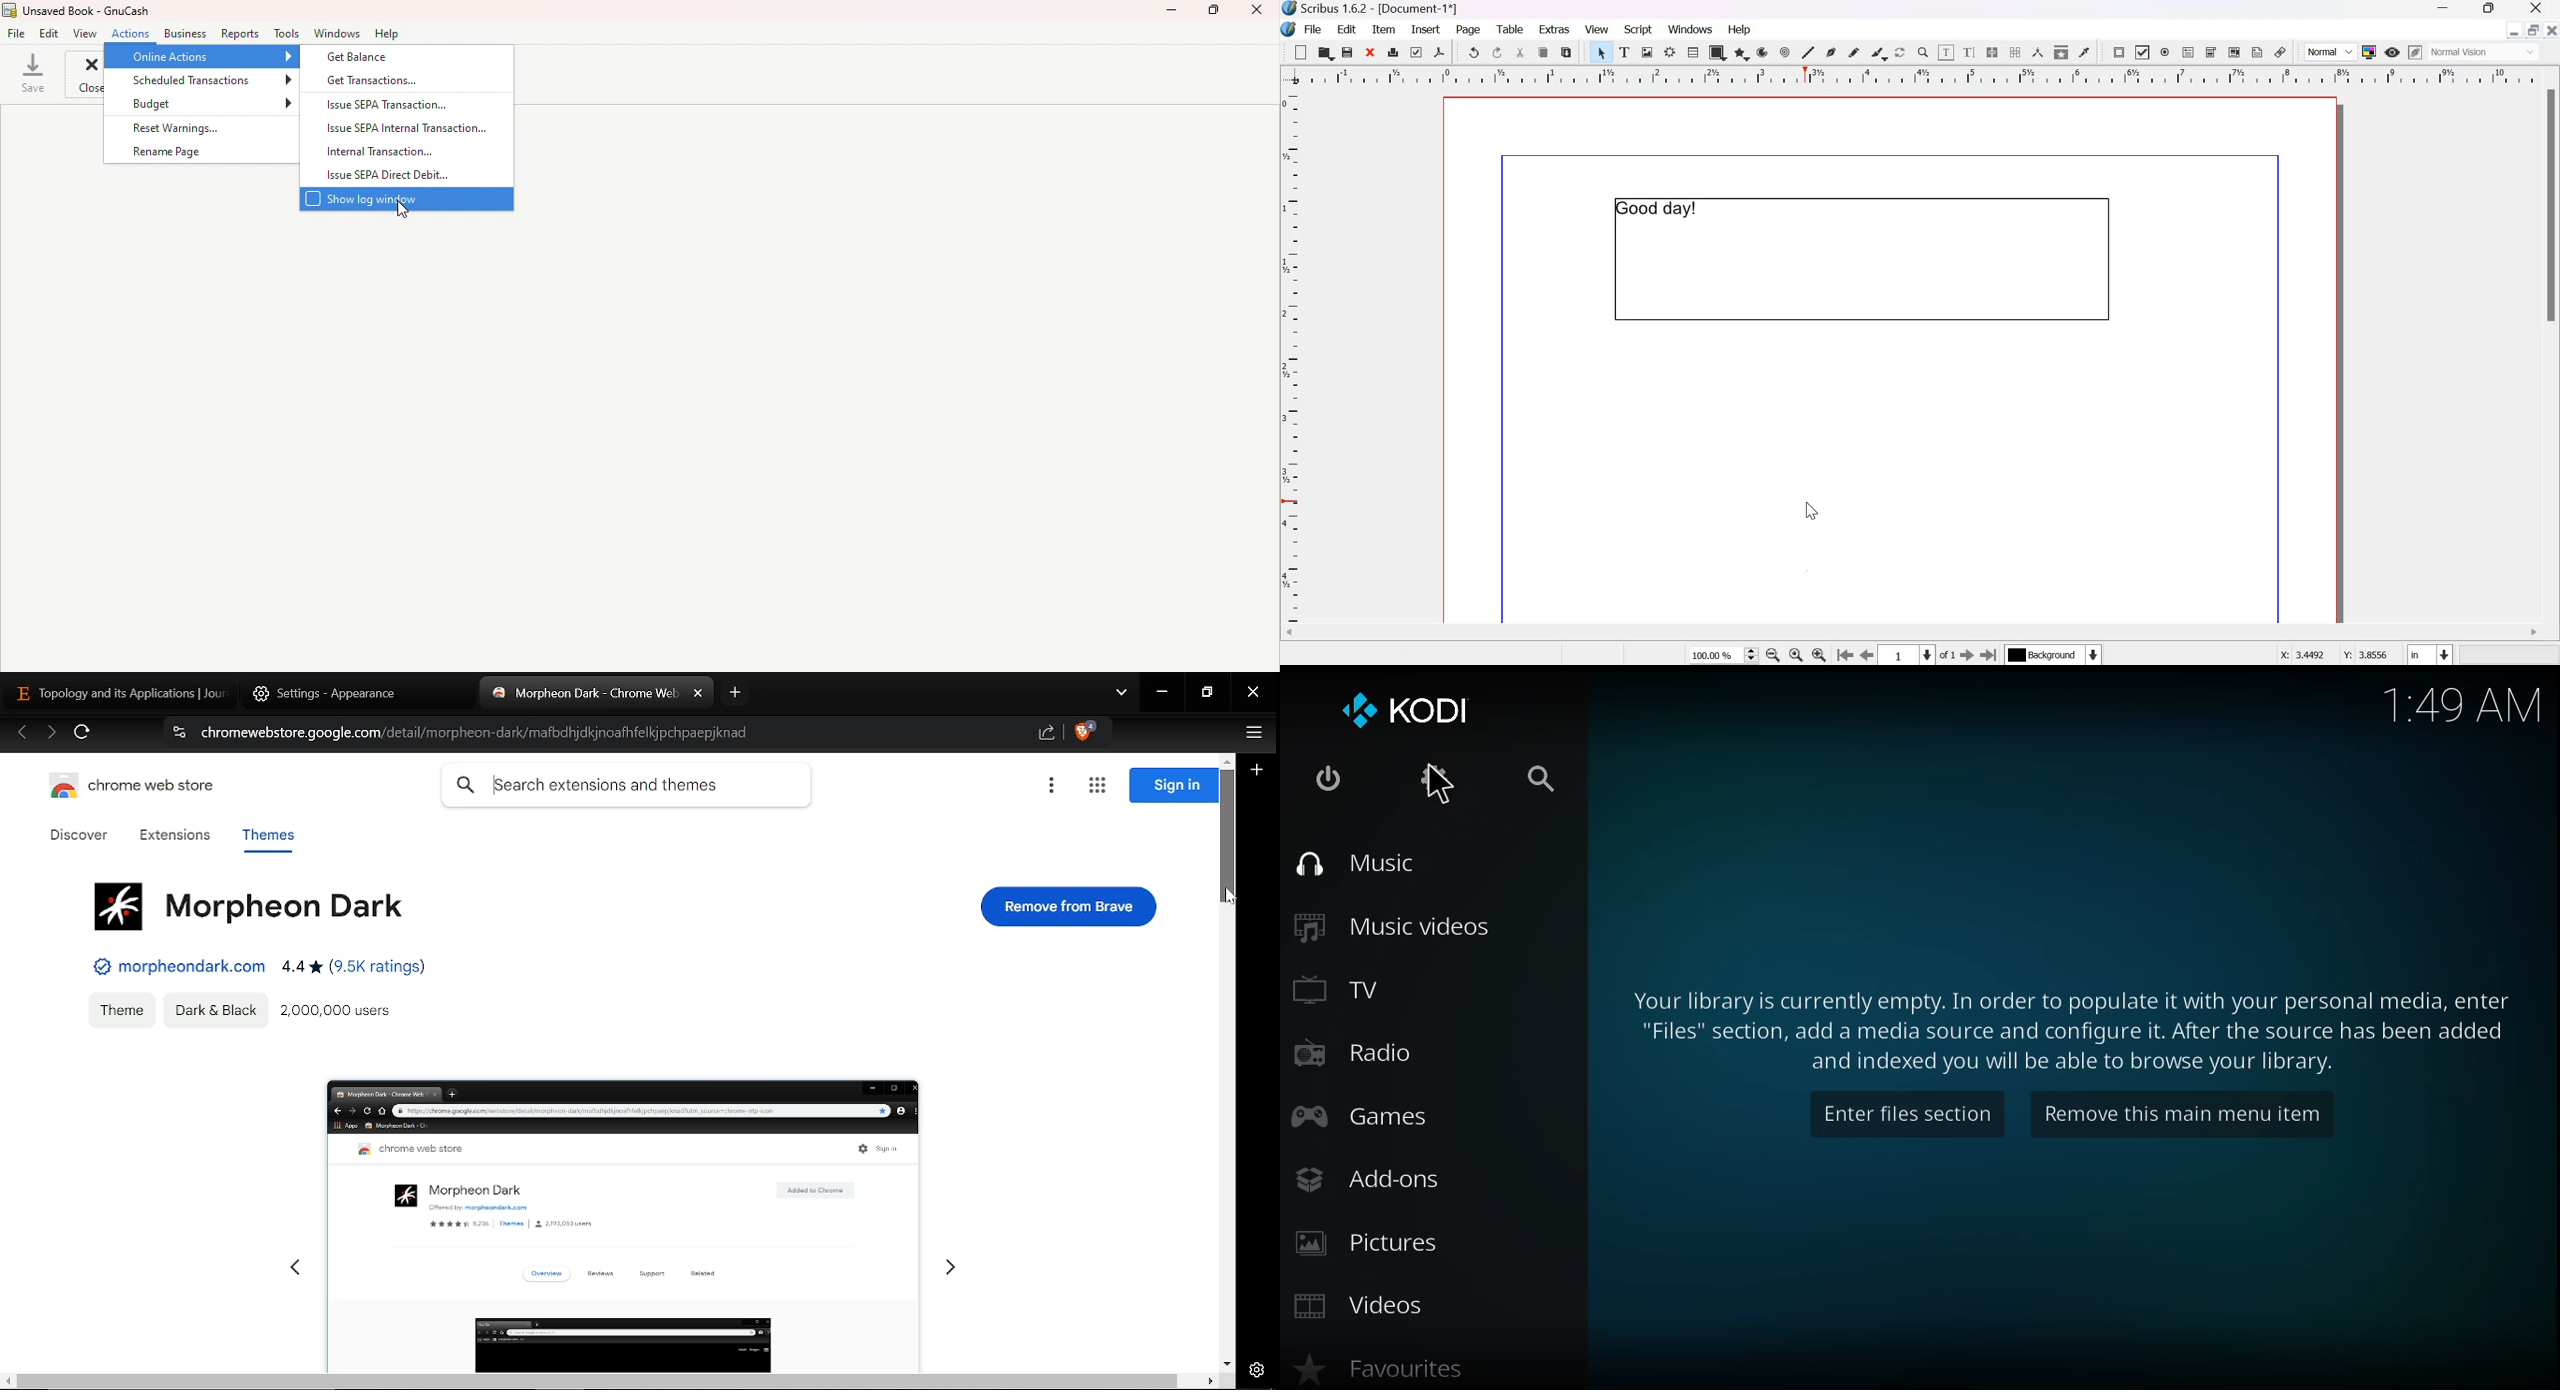  Describe the element at coordinates (1356, 1304) in the screenshot. I see `videos` at that location.